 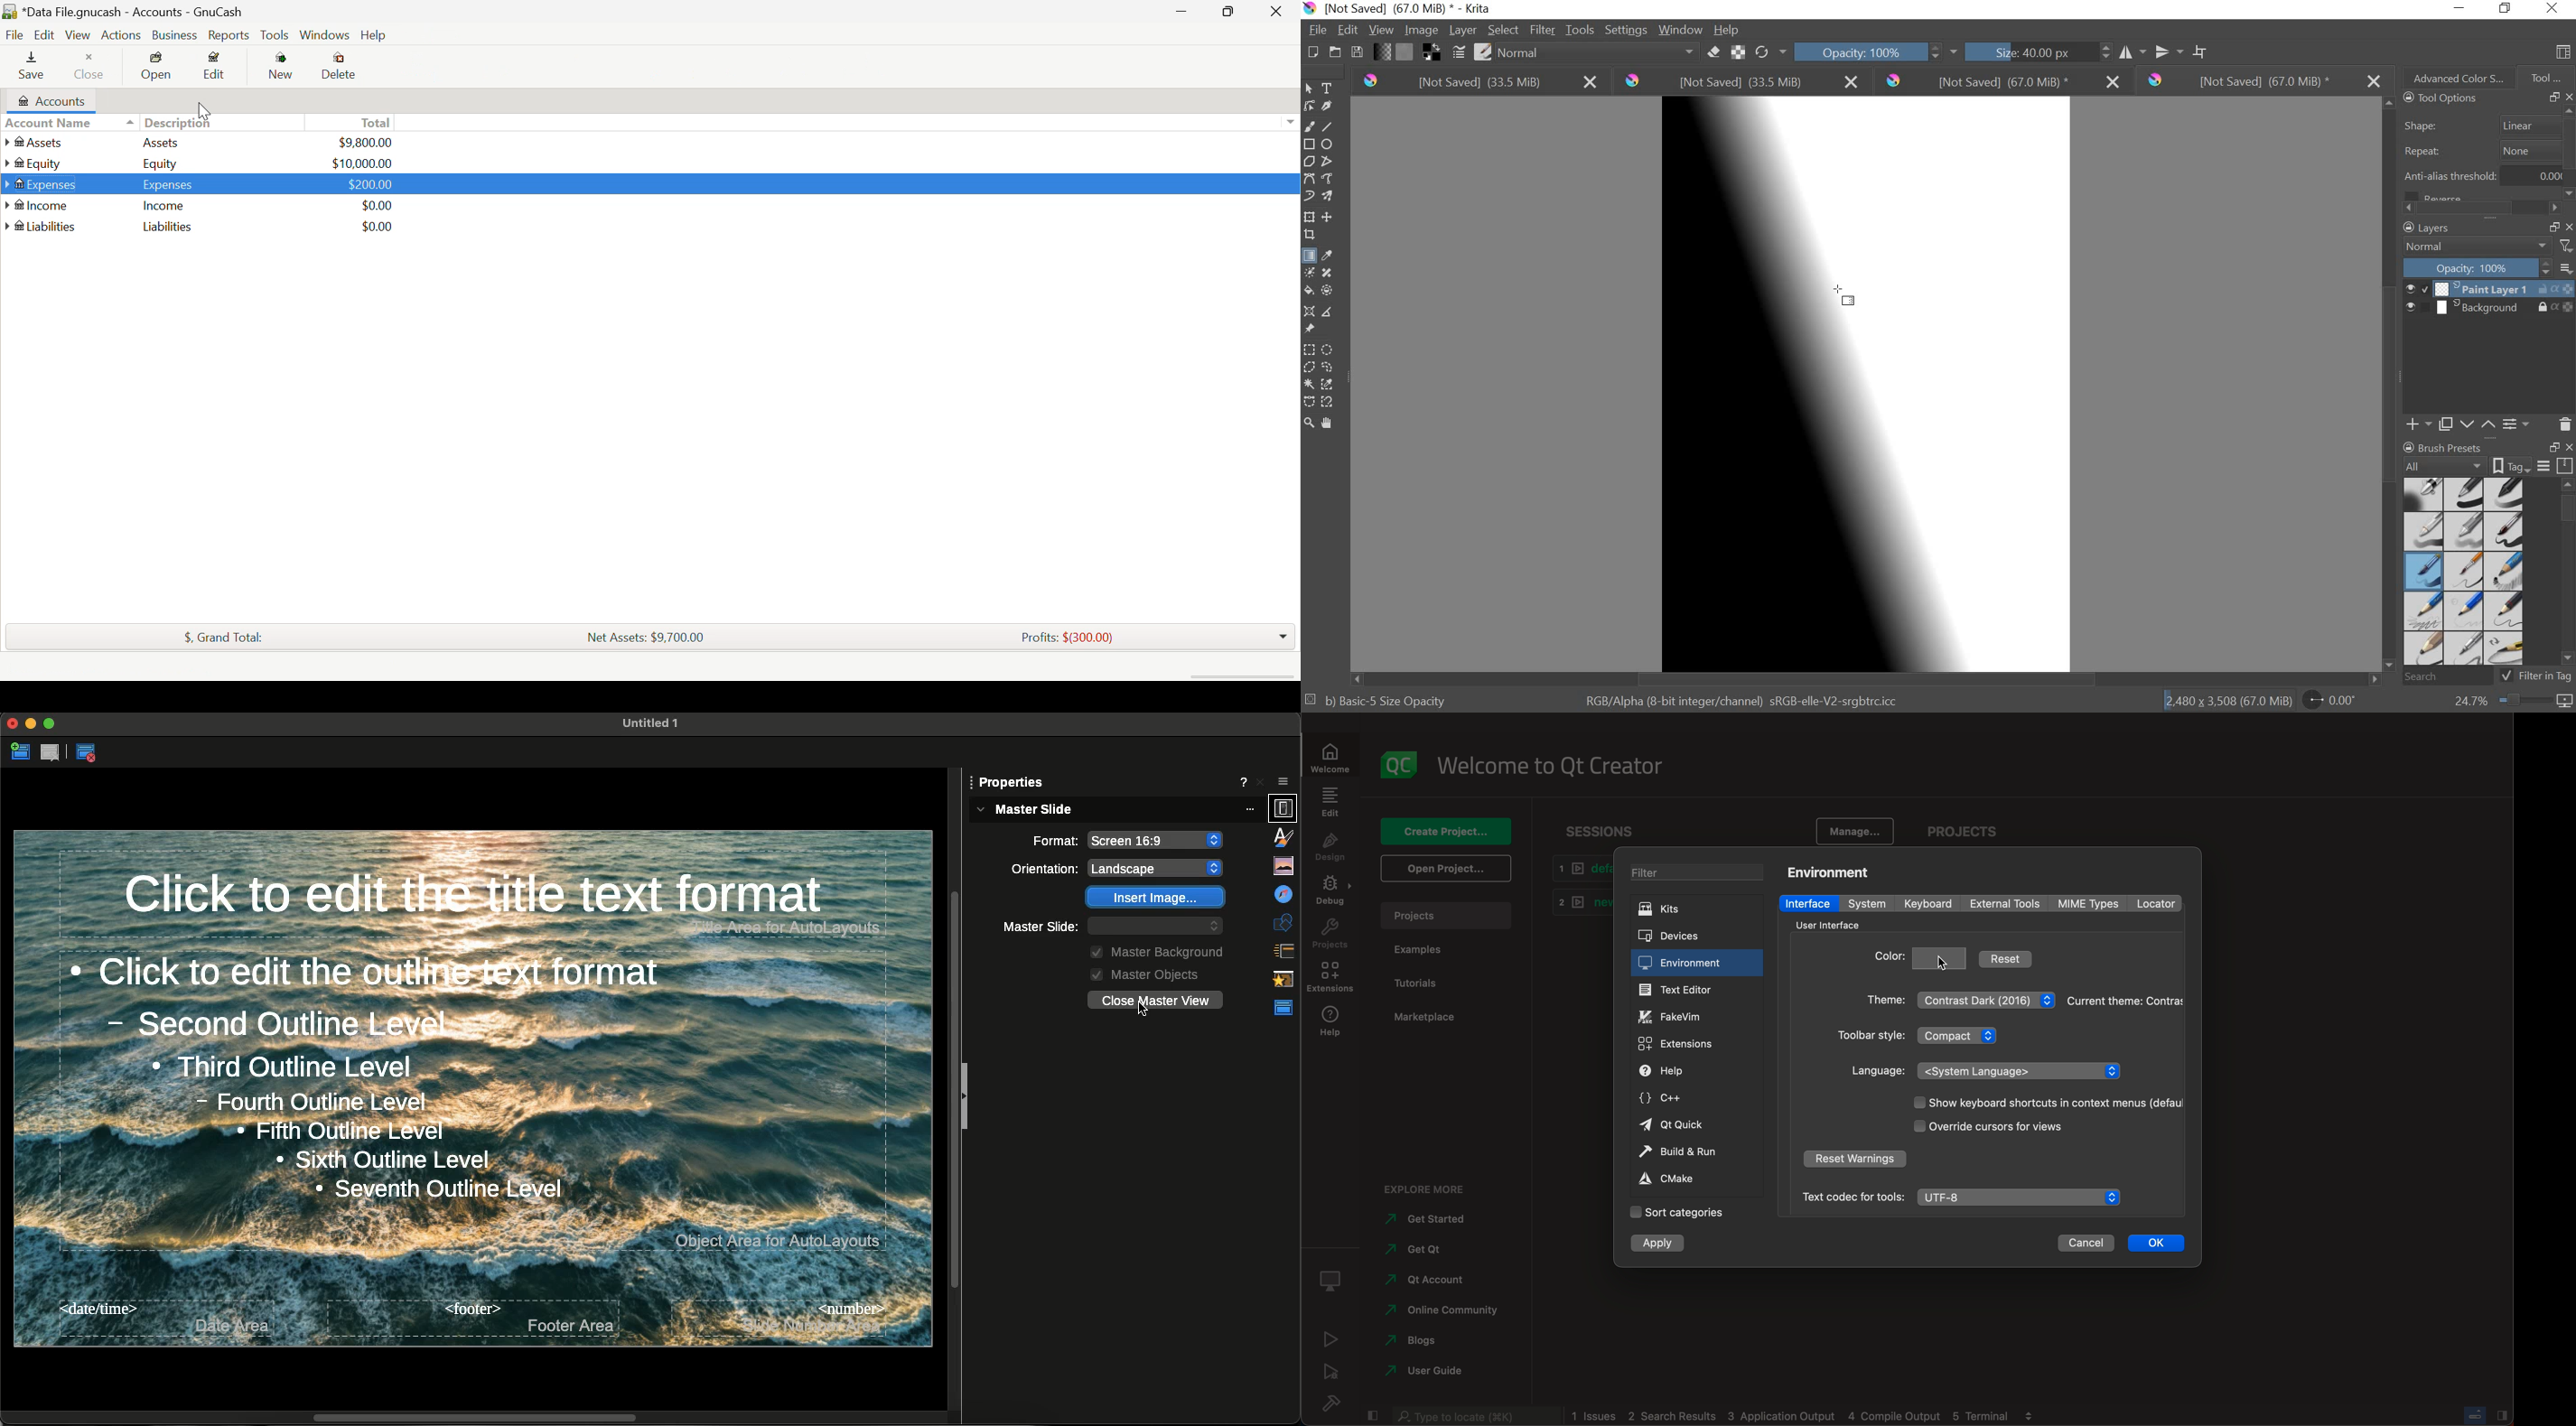 What do you see at coordinates (2487, 466) in the screenshot?
I see `BRUSH PROPERTIES` at bounding box center [2487, 466].